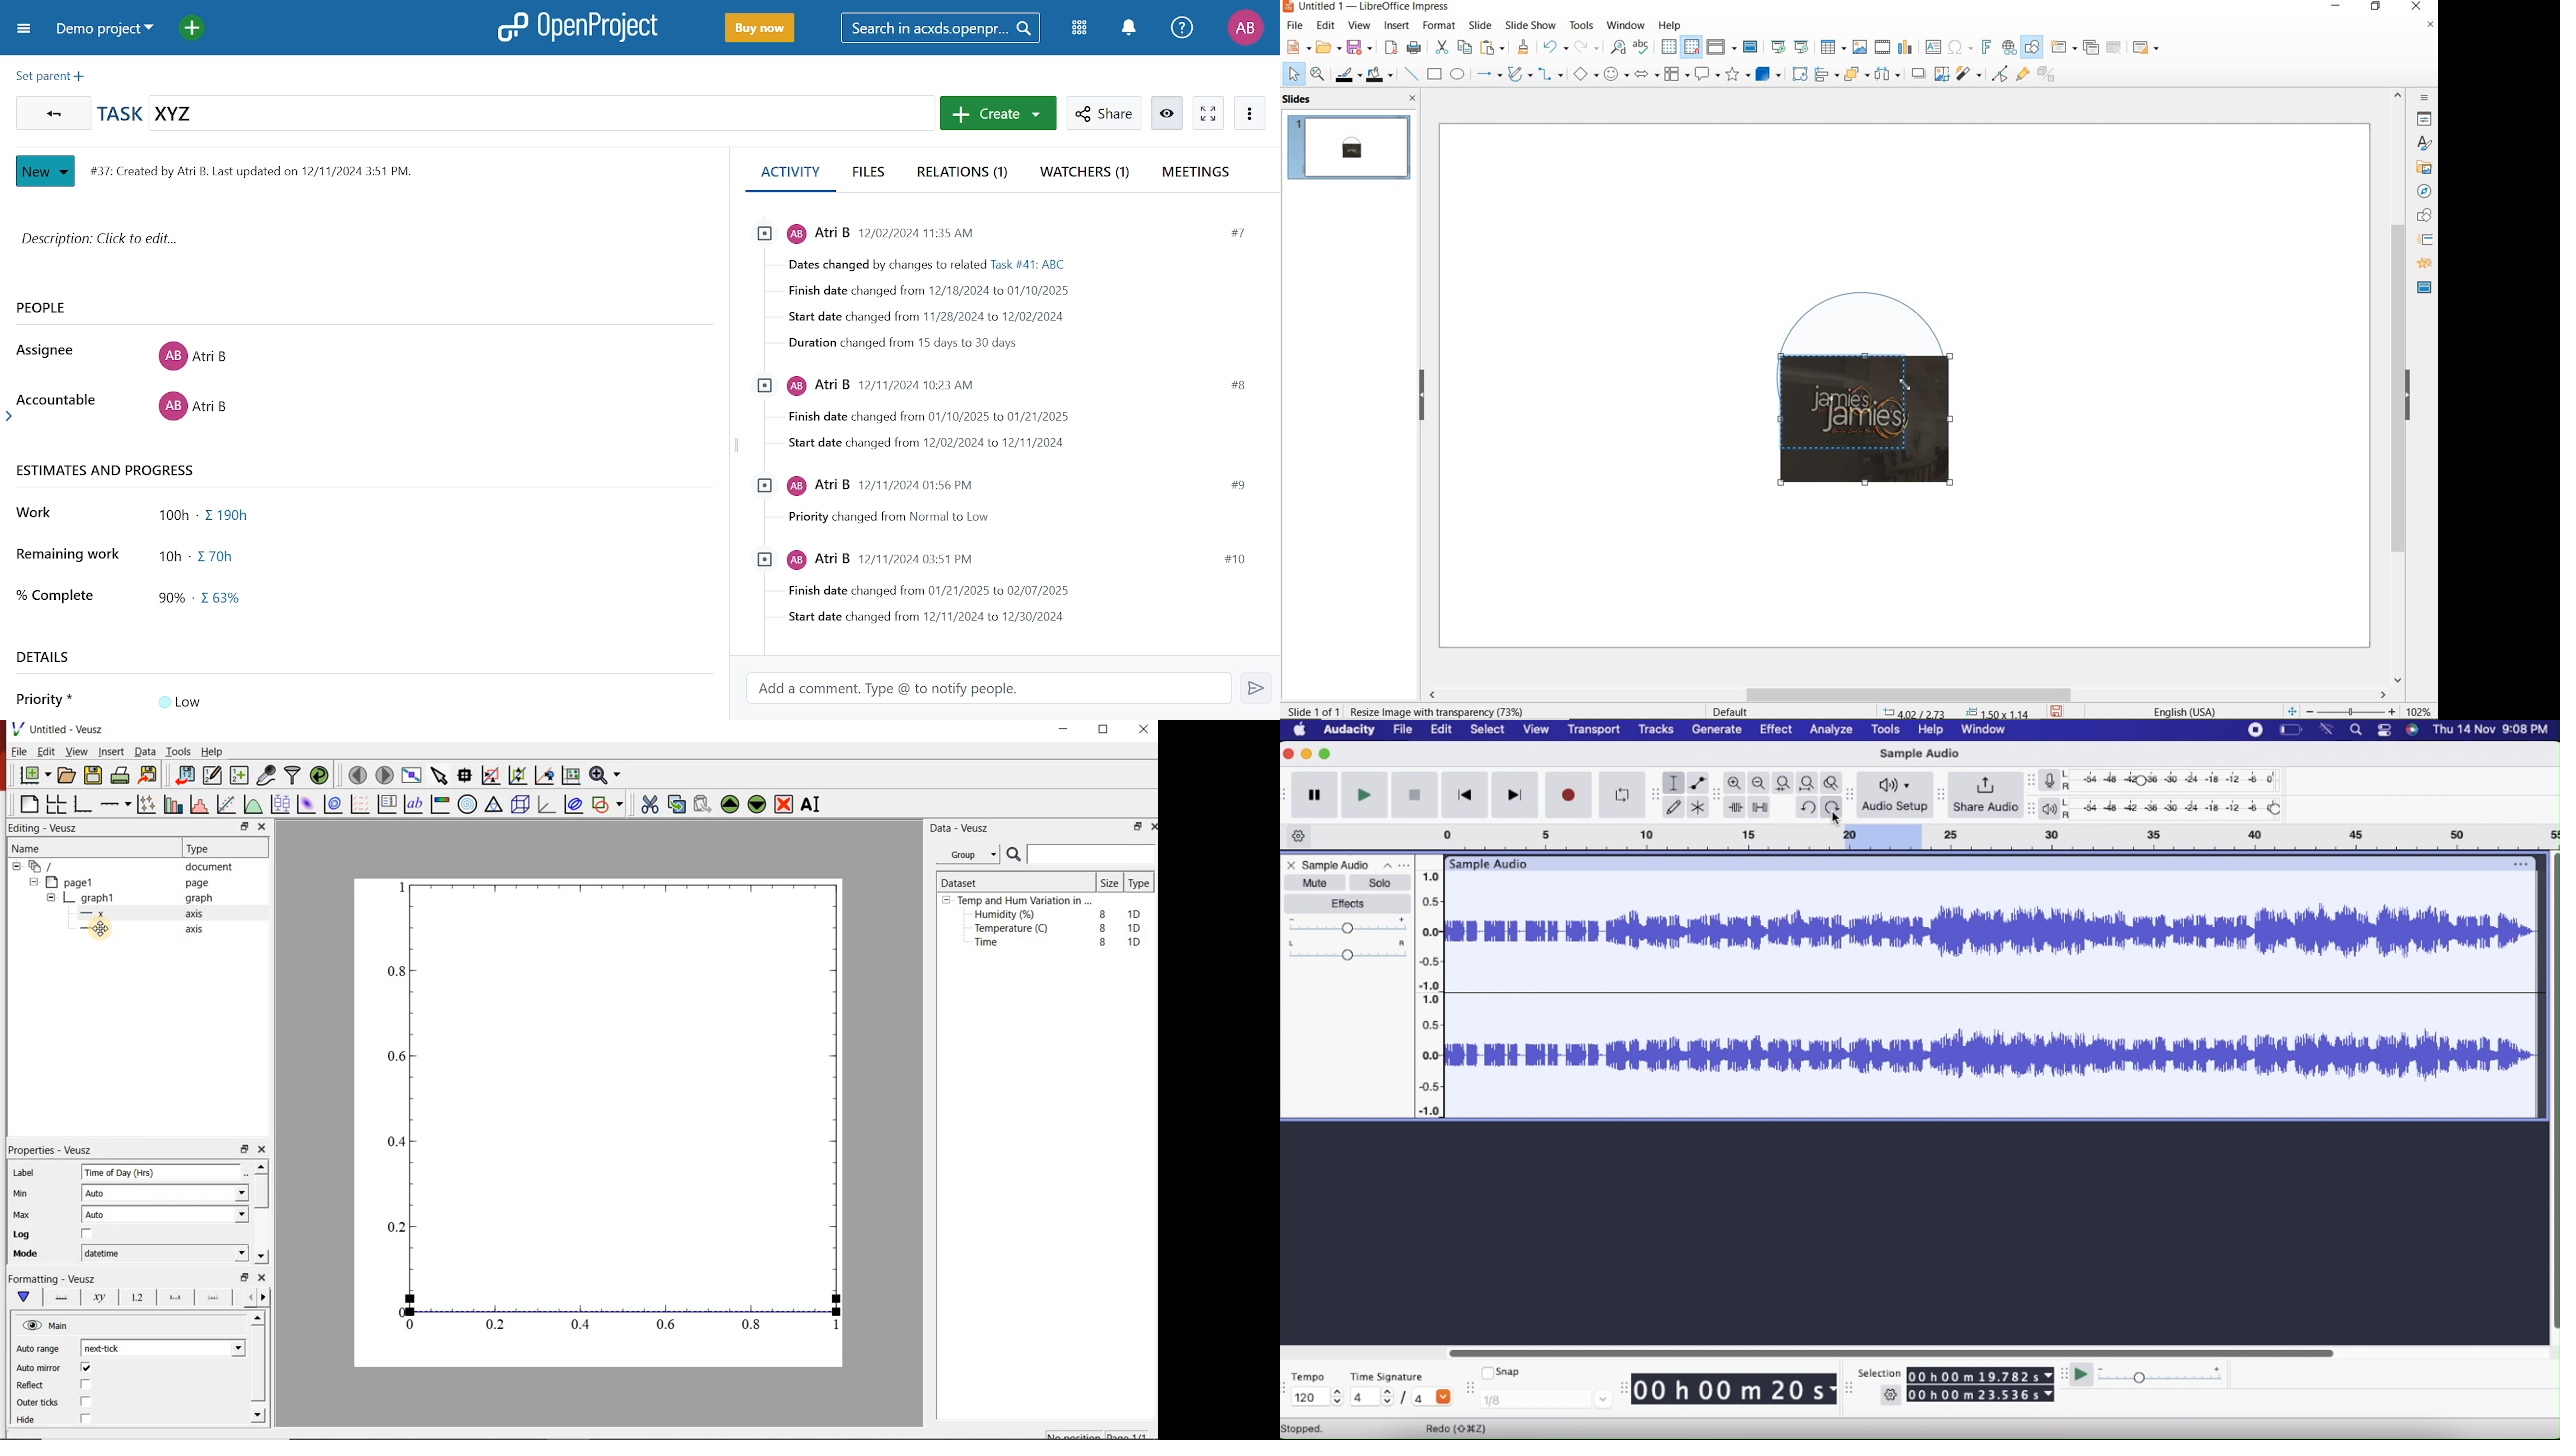 This screenshot has height=1456, width=2576. I want to click on 0.6, so click(396, 1060).